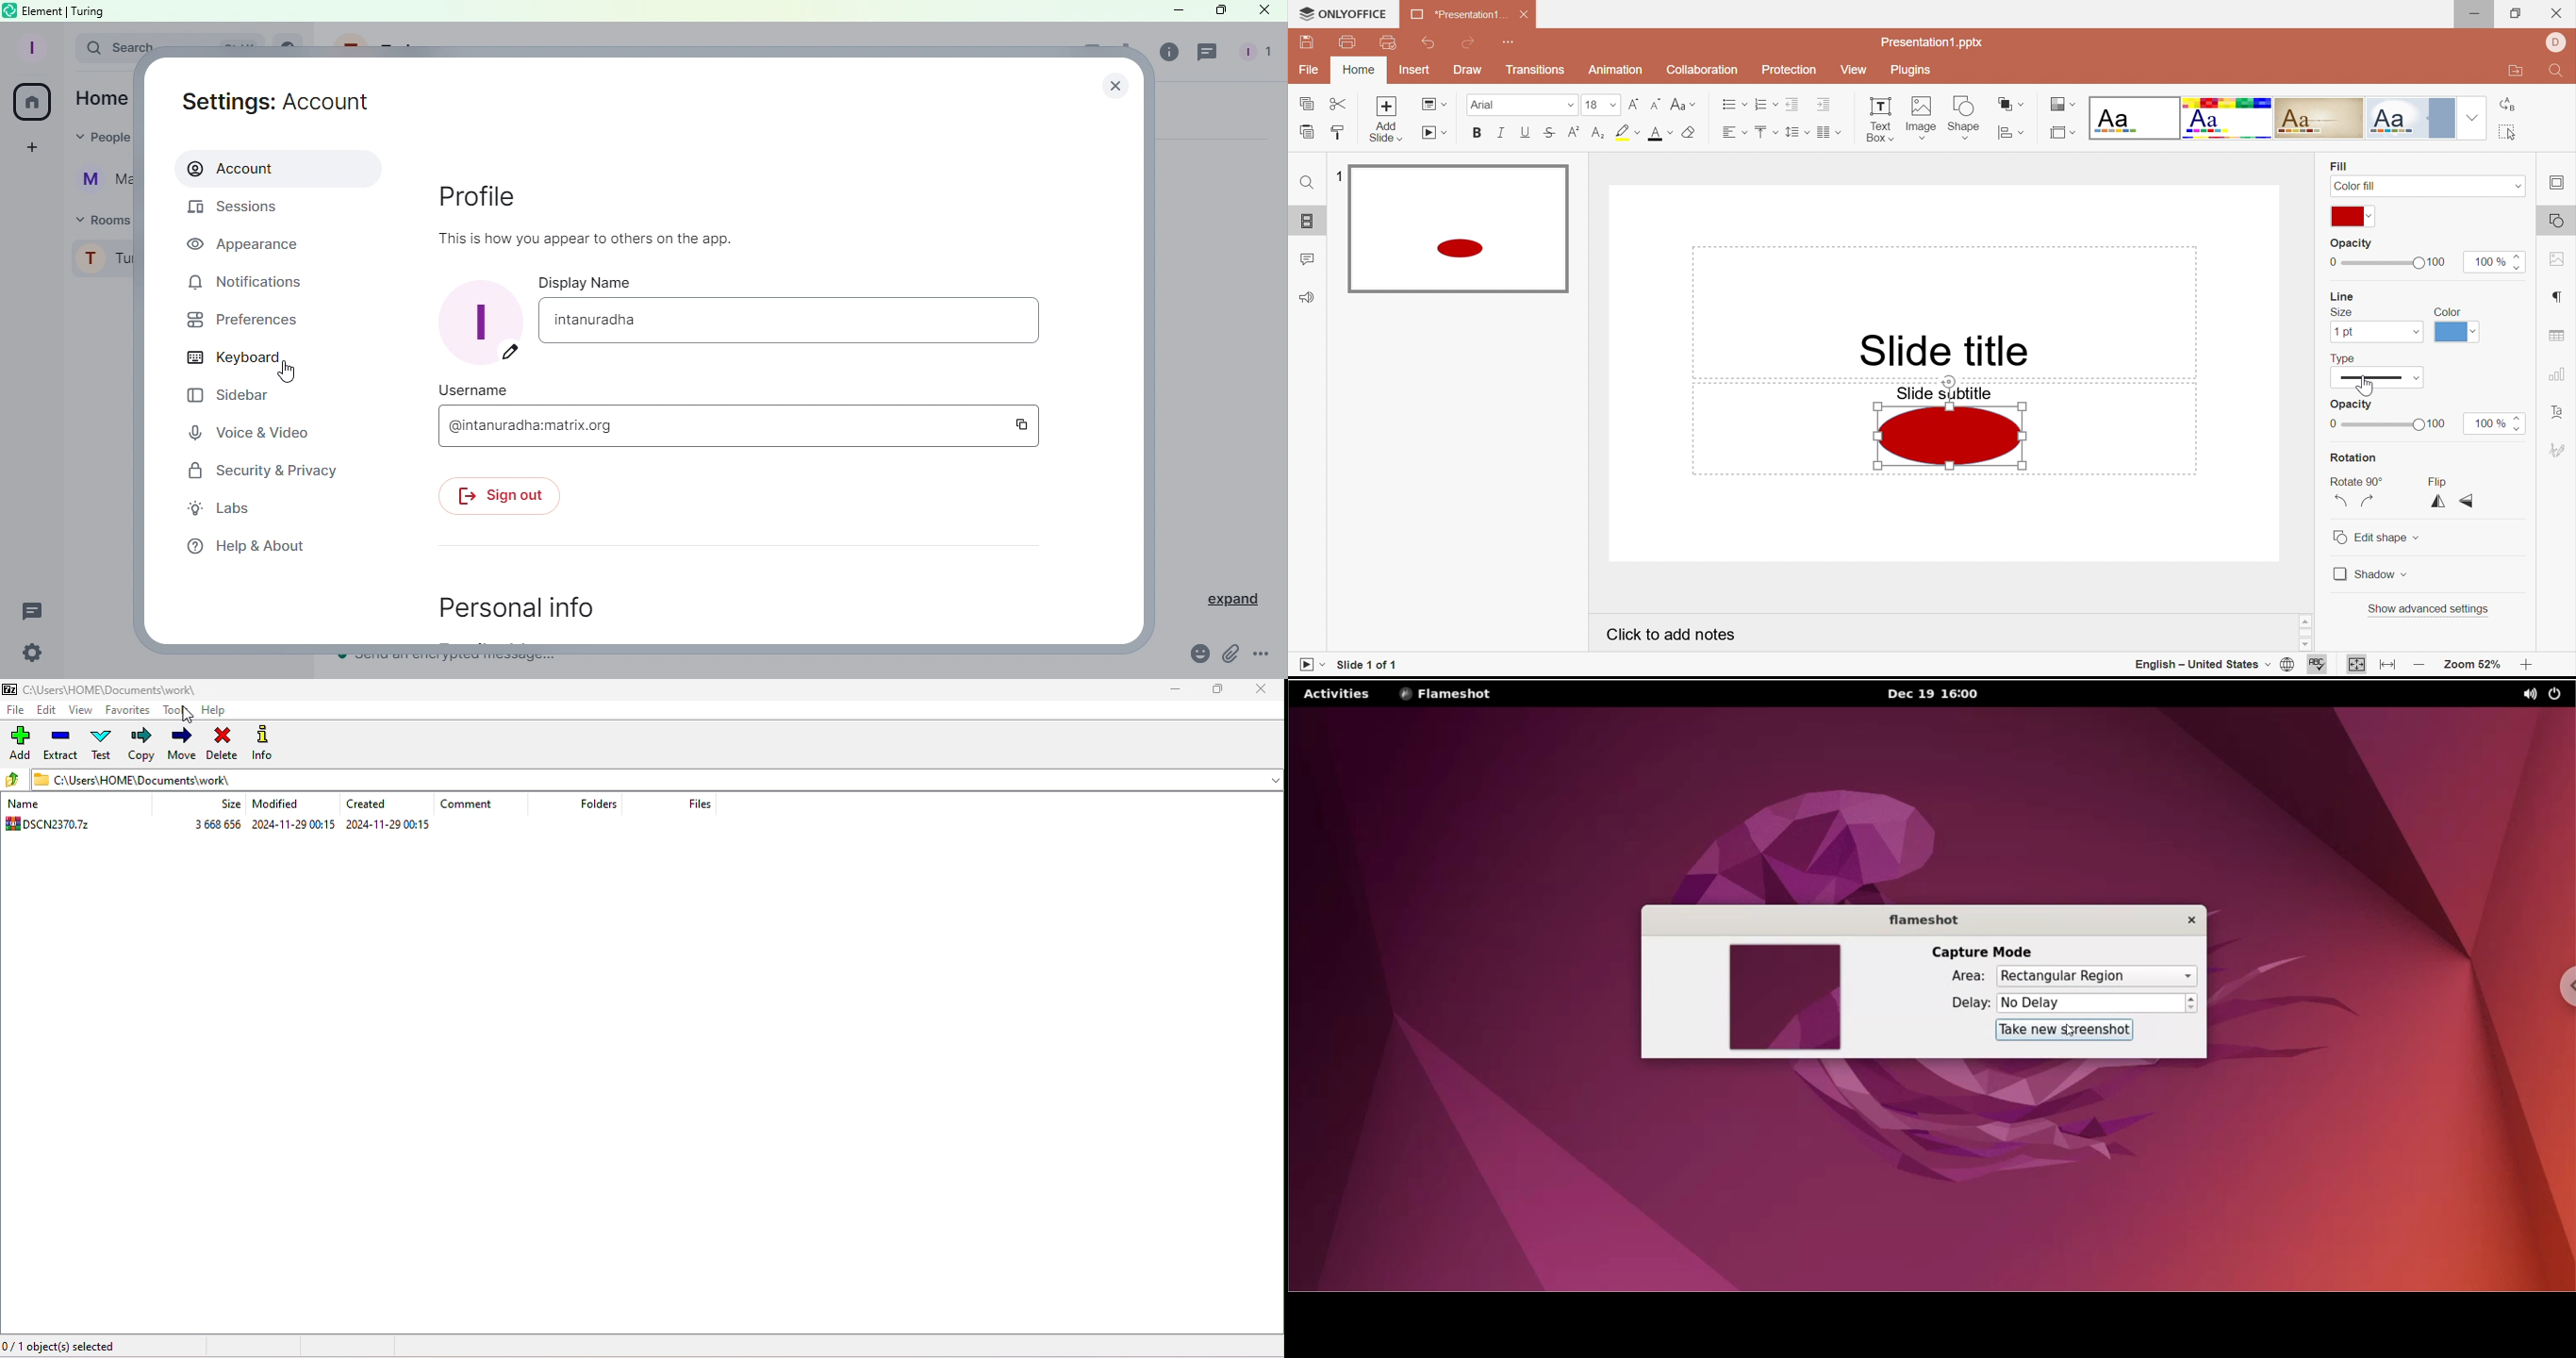 The width and height of the screenshot is (2576, 1372). Describe the element at coordinates (2437, 483) in the screenshot. I see `Flip` at that location.